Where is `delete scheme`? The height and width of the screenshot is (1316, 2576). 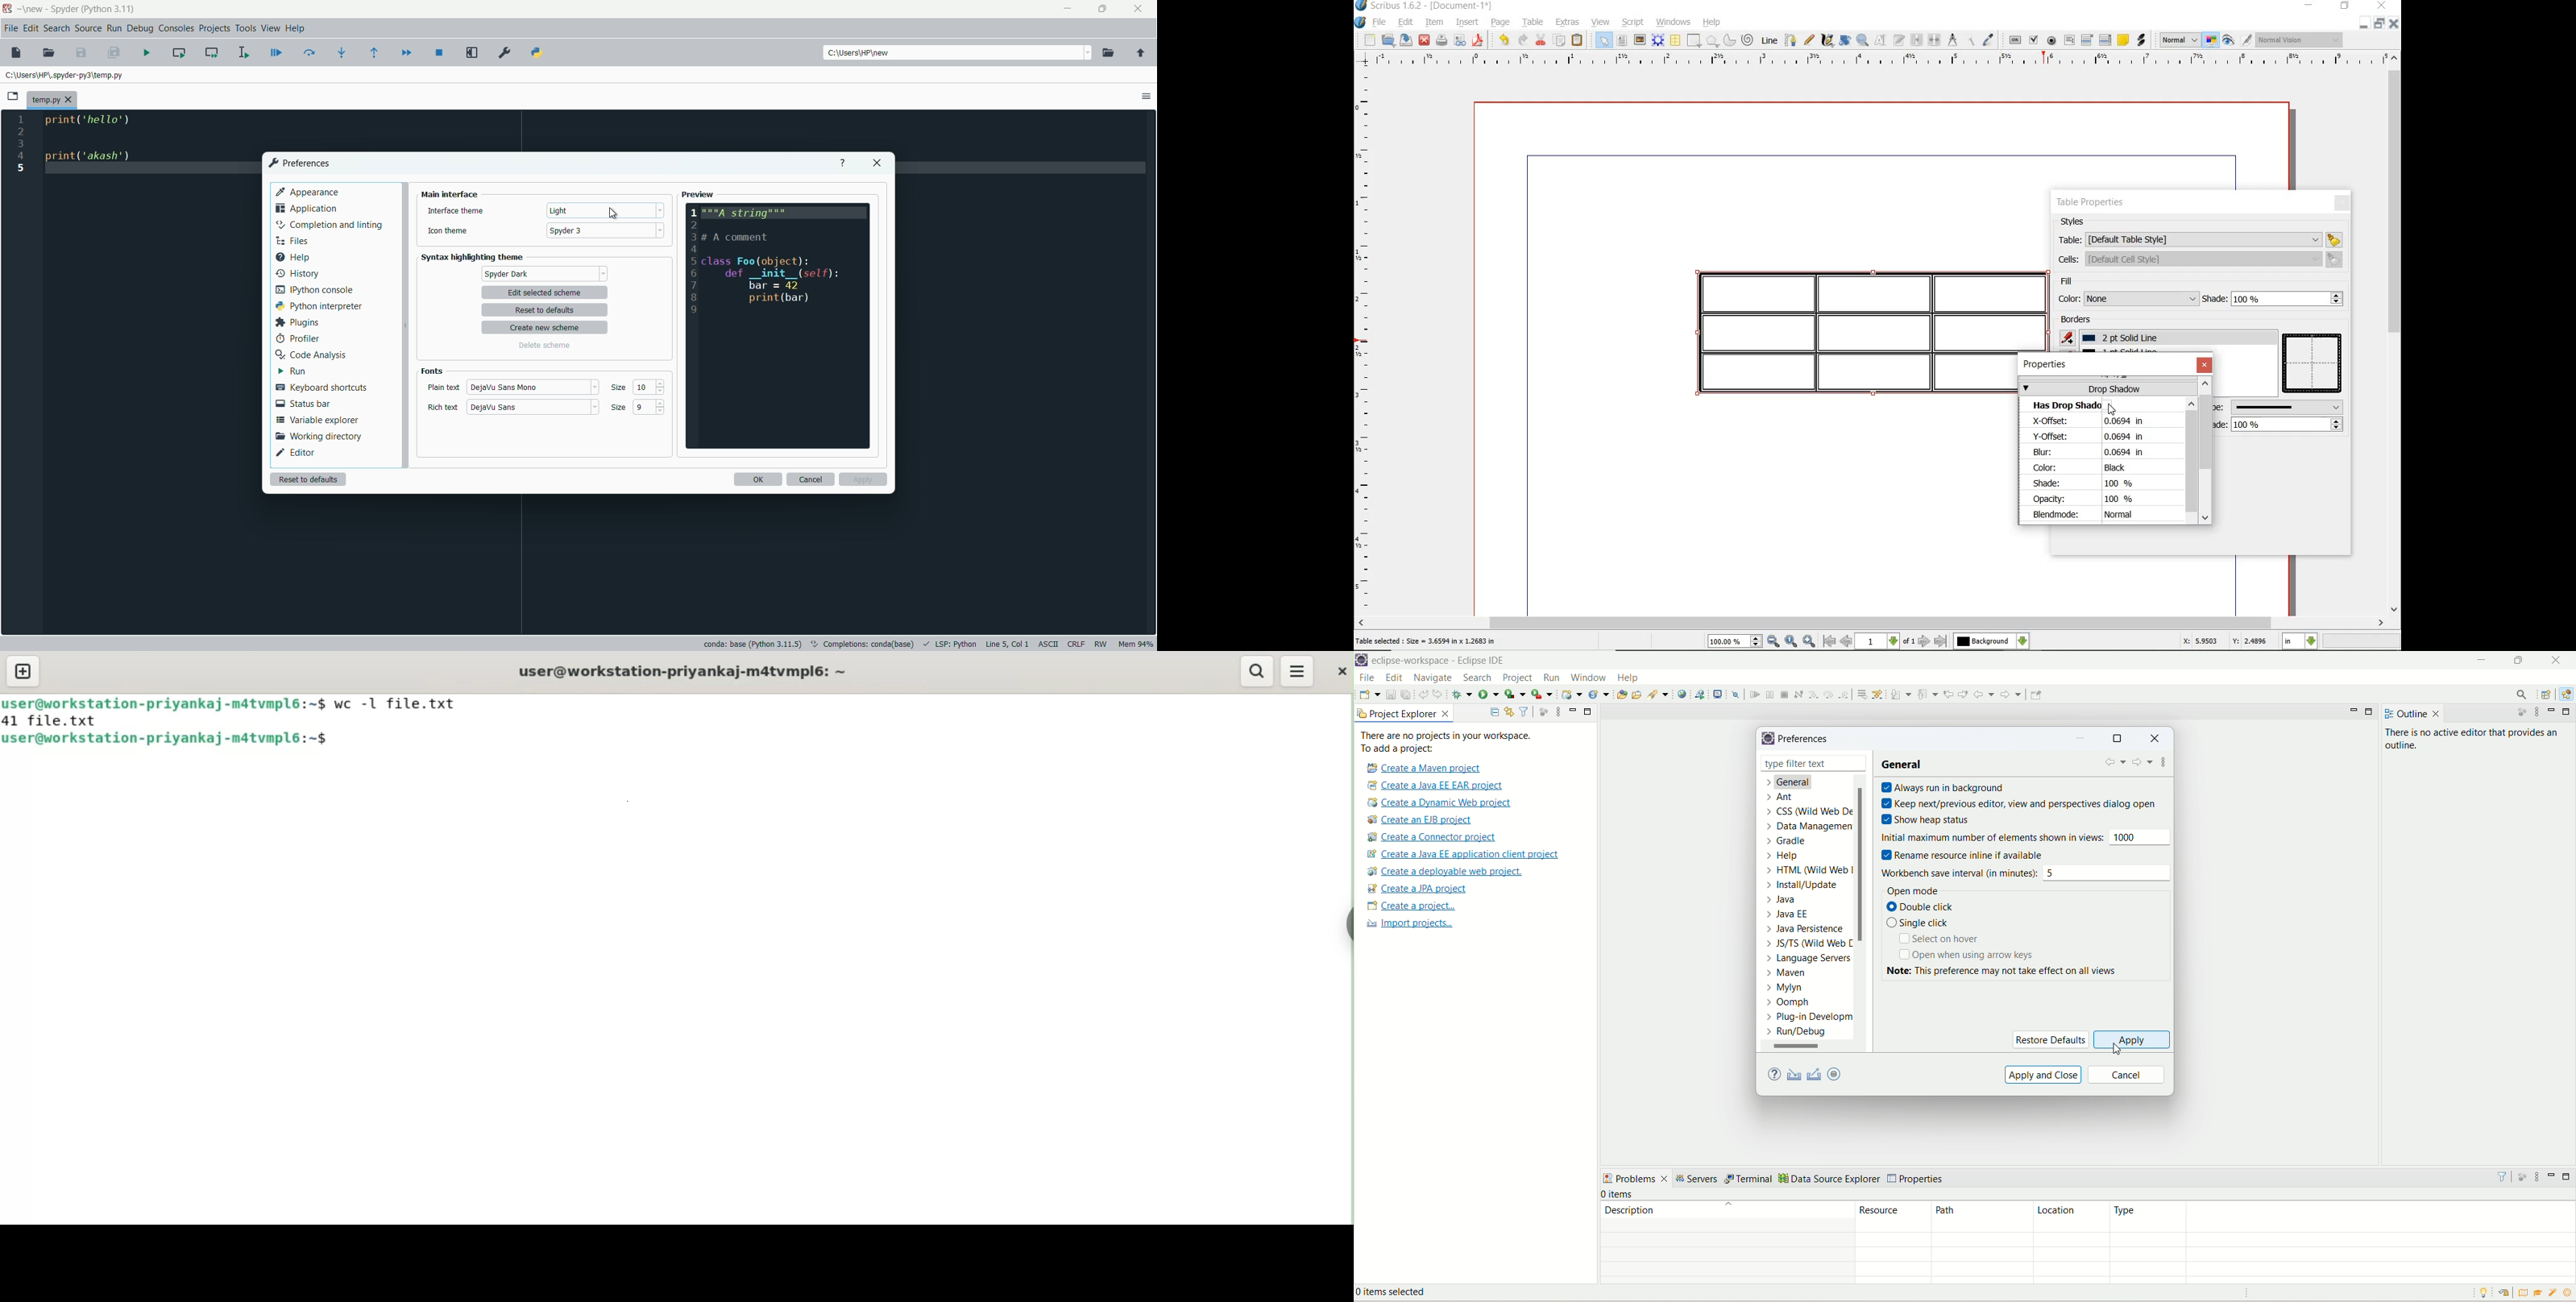
delete scheme is located at coordinates (544, 345).